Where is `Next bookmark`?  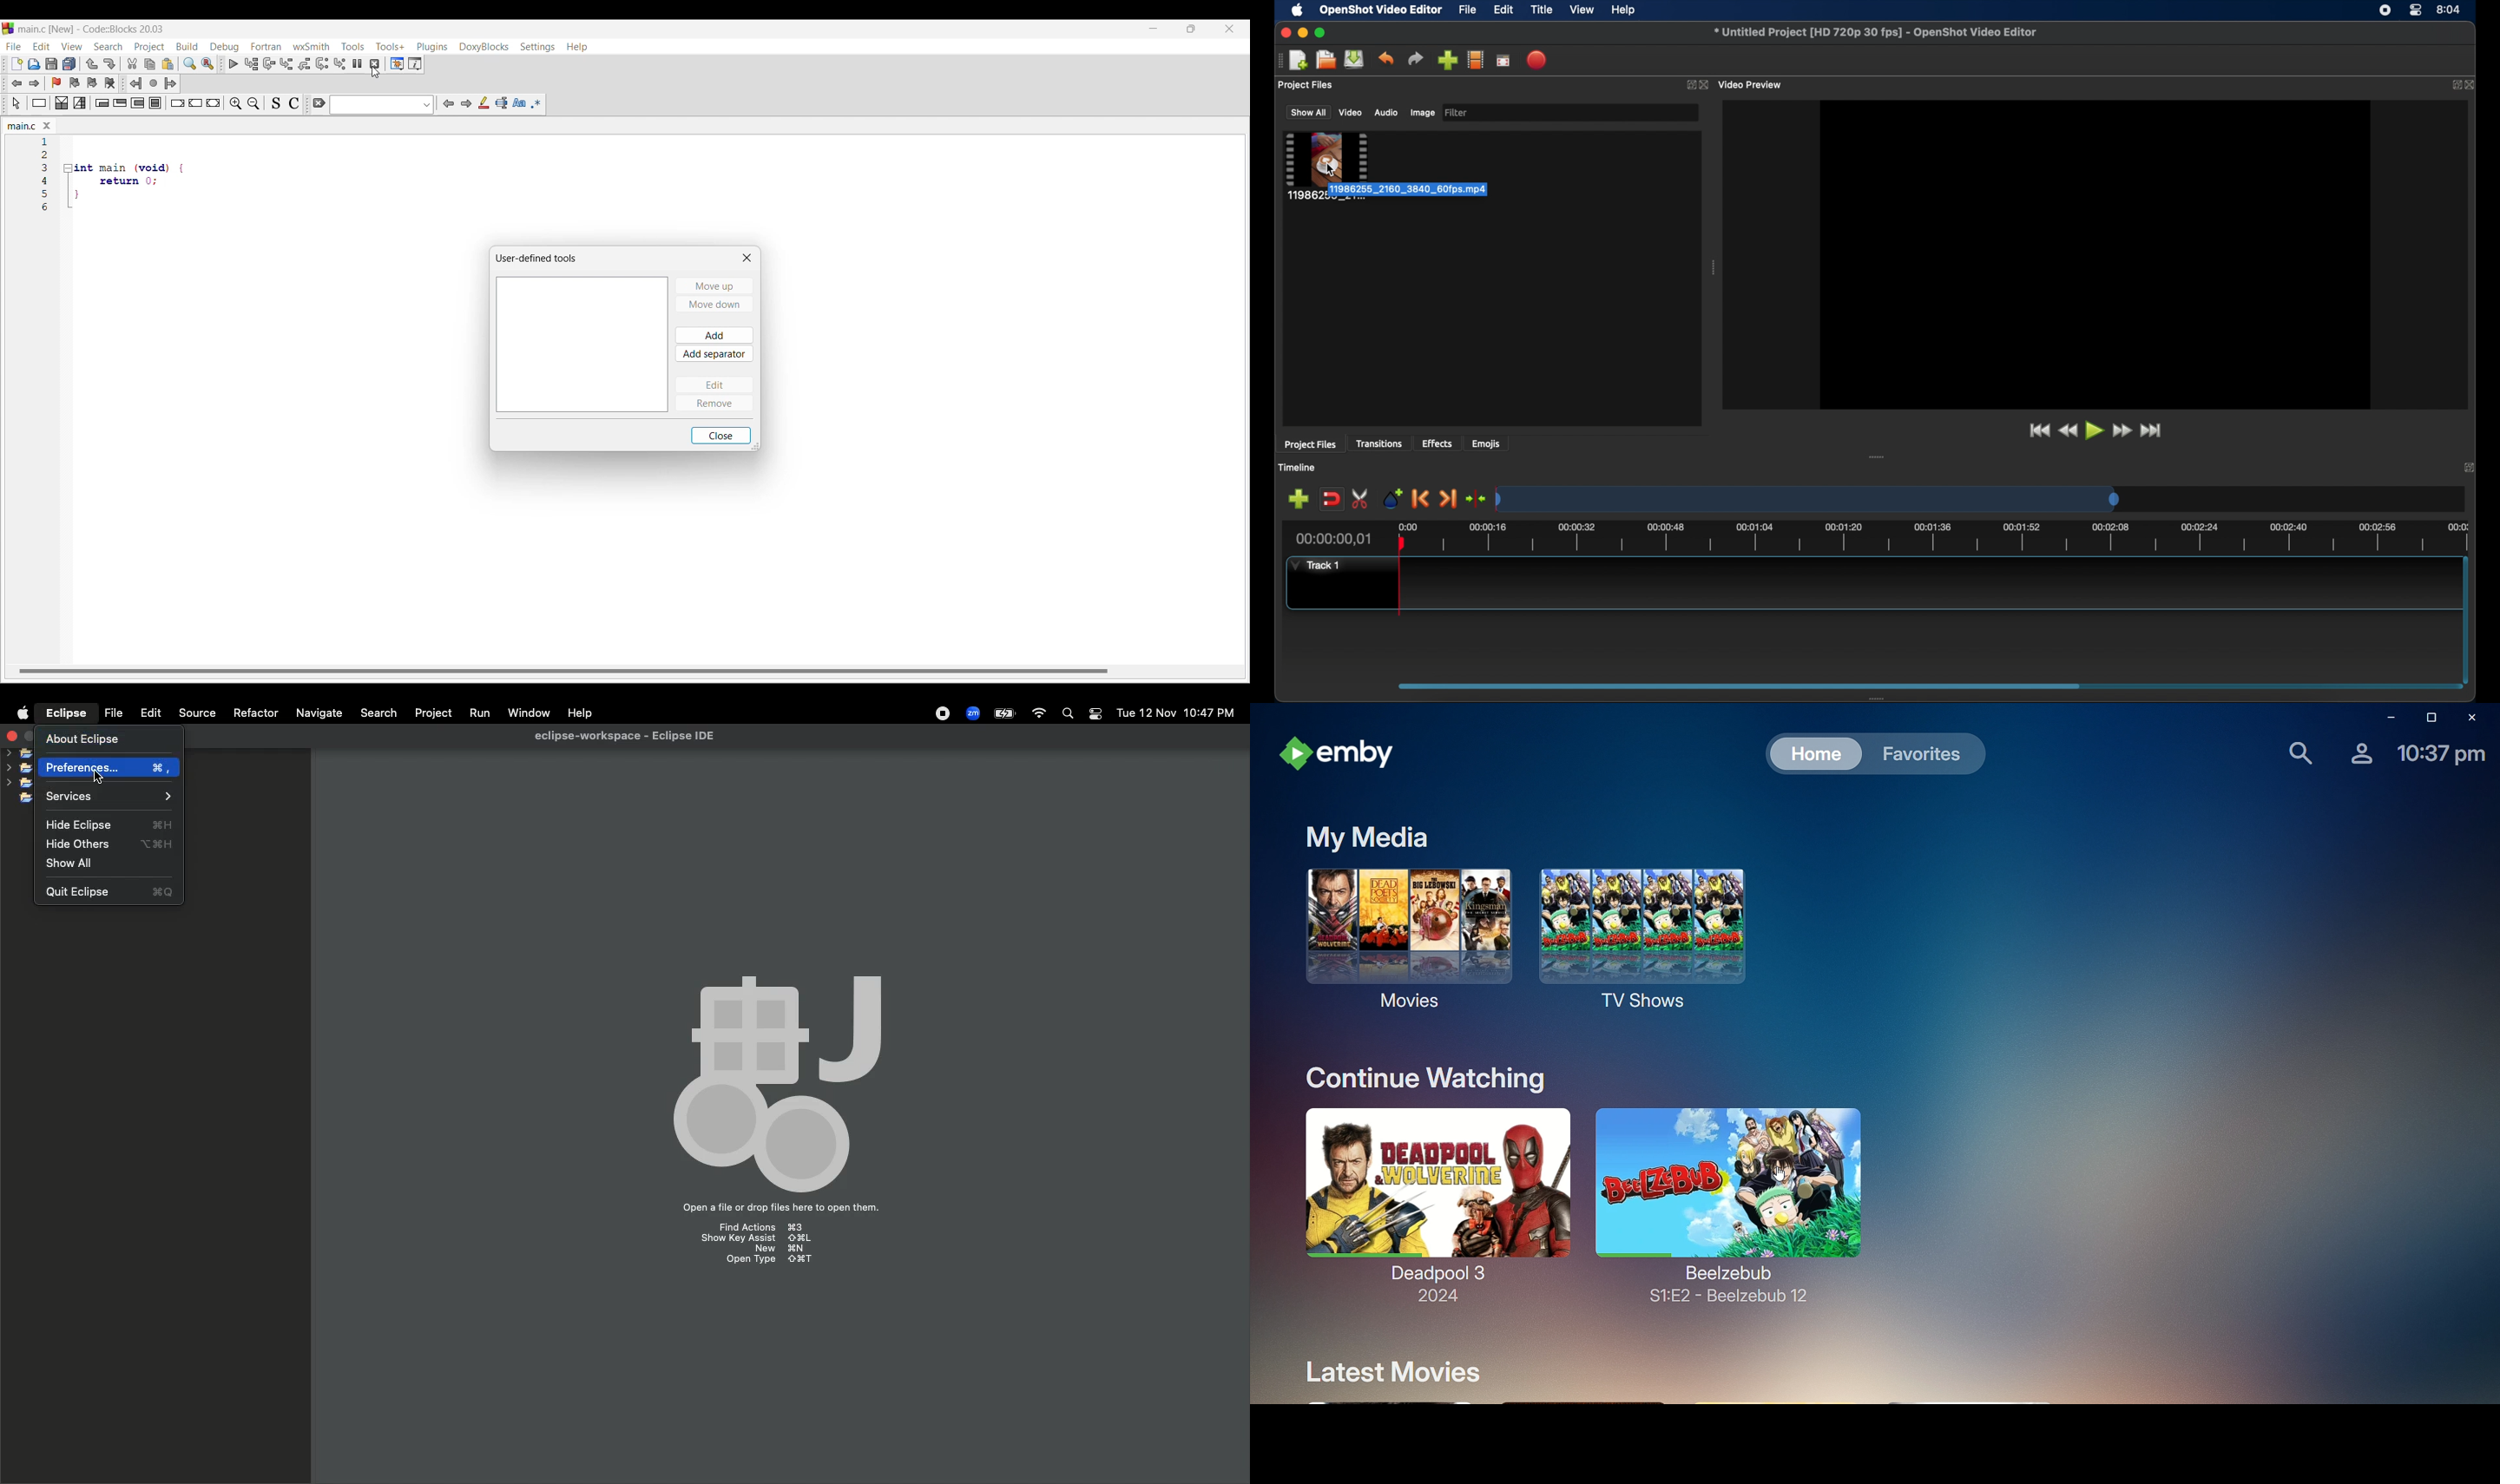 Next bookmark is located at coordinates (92, 83).